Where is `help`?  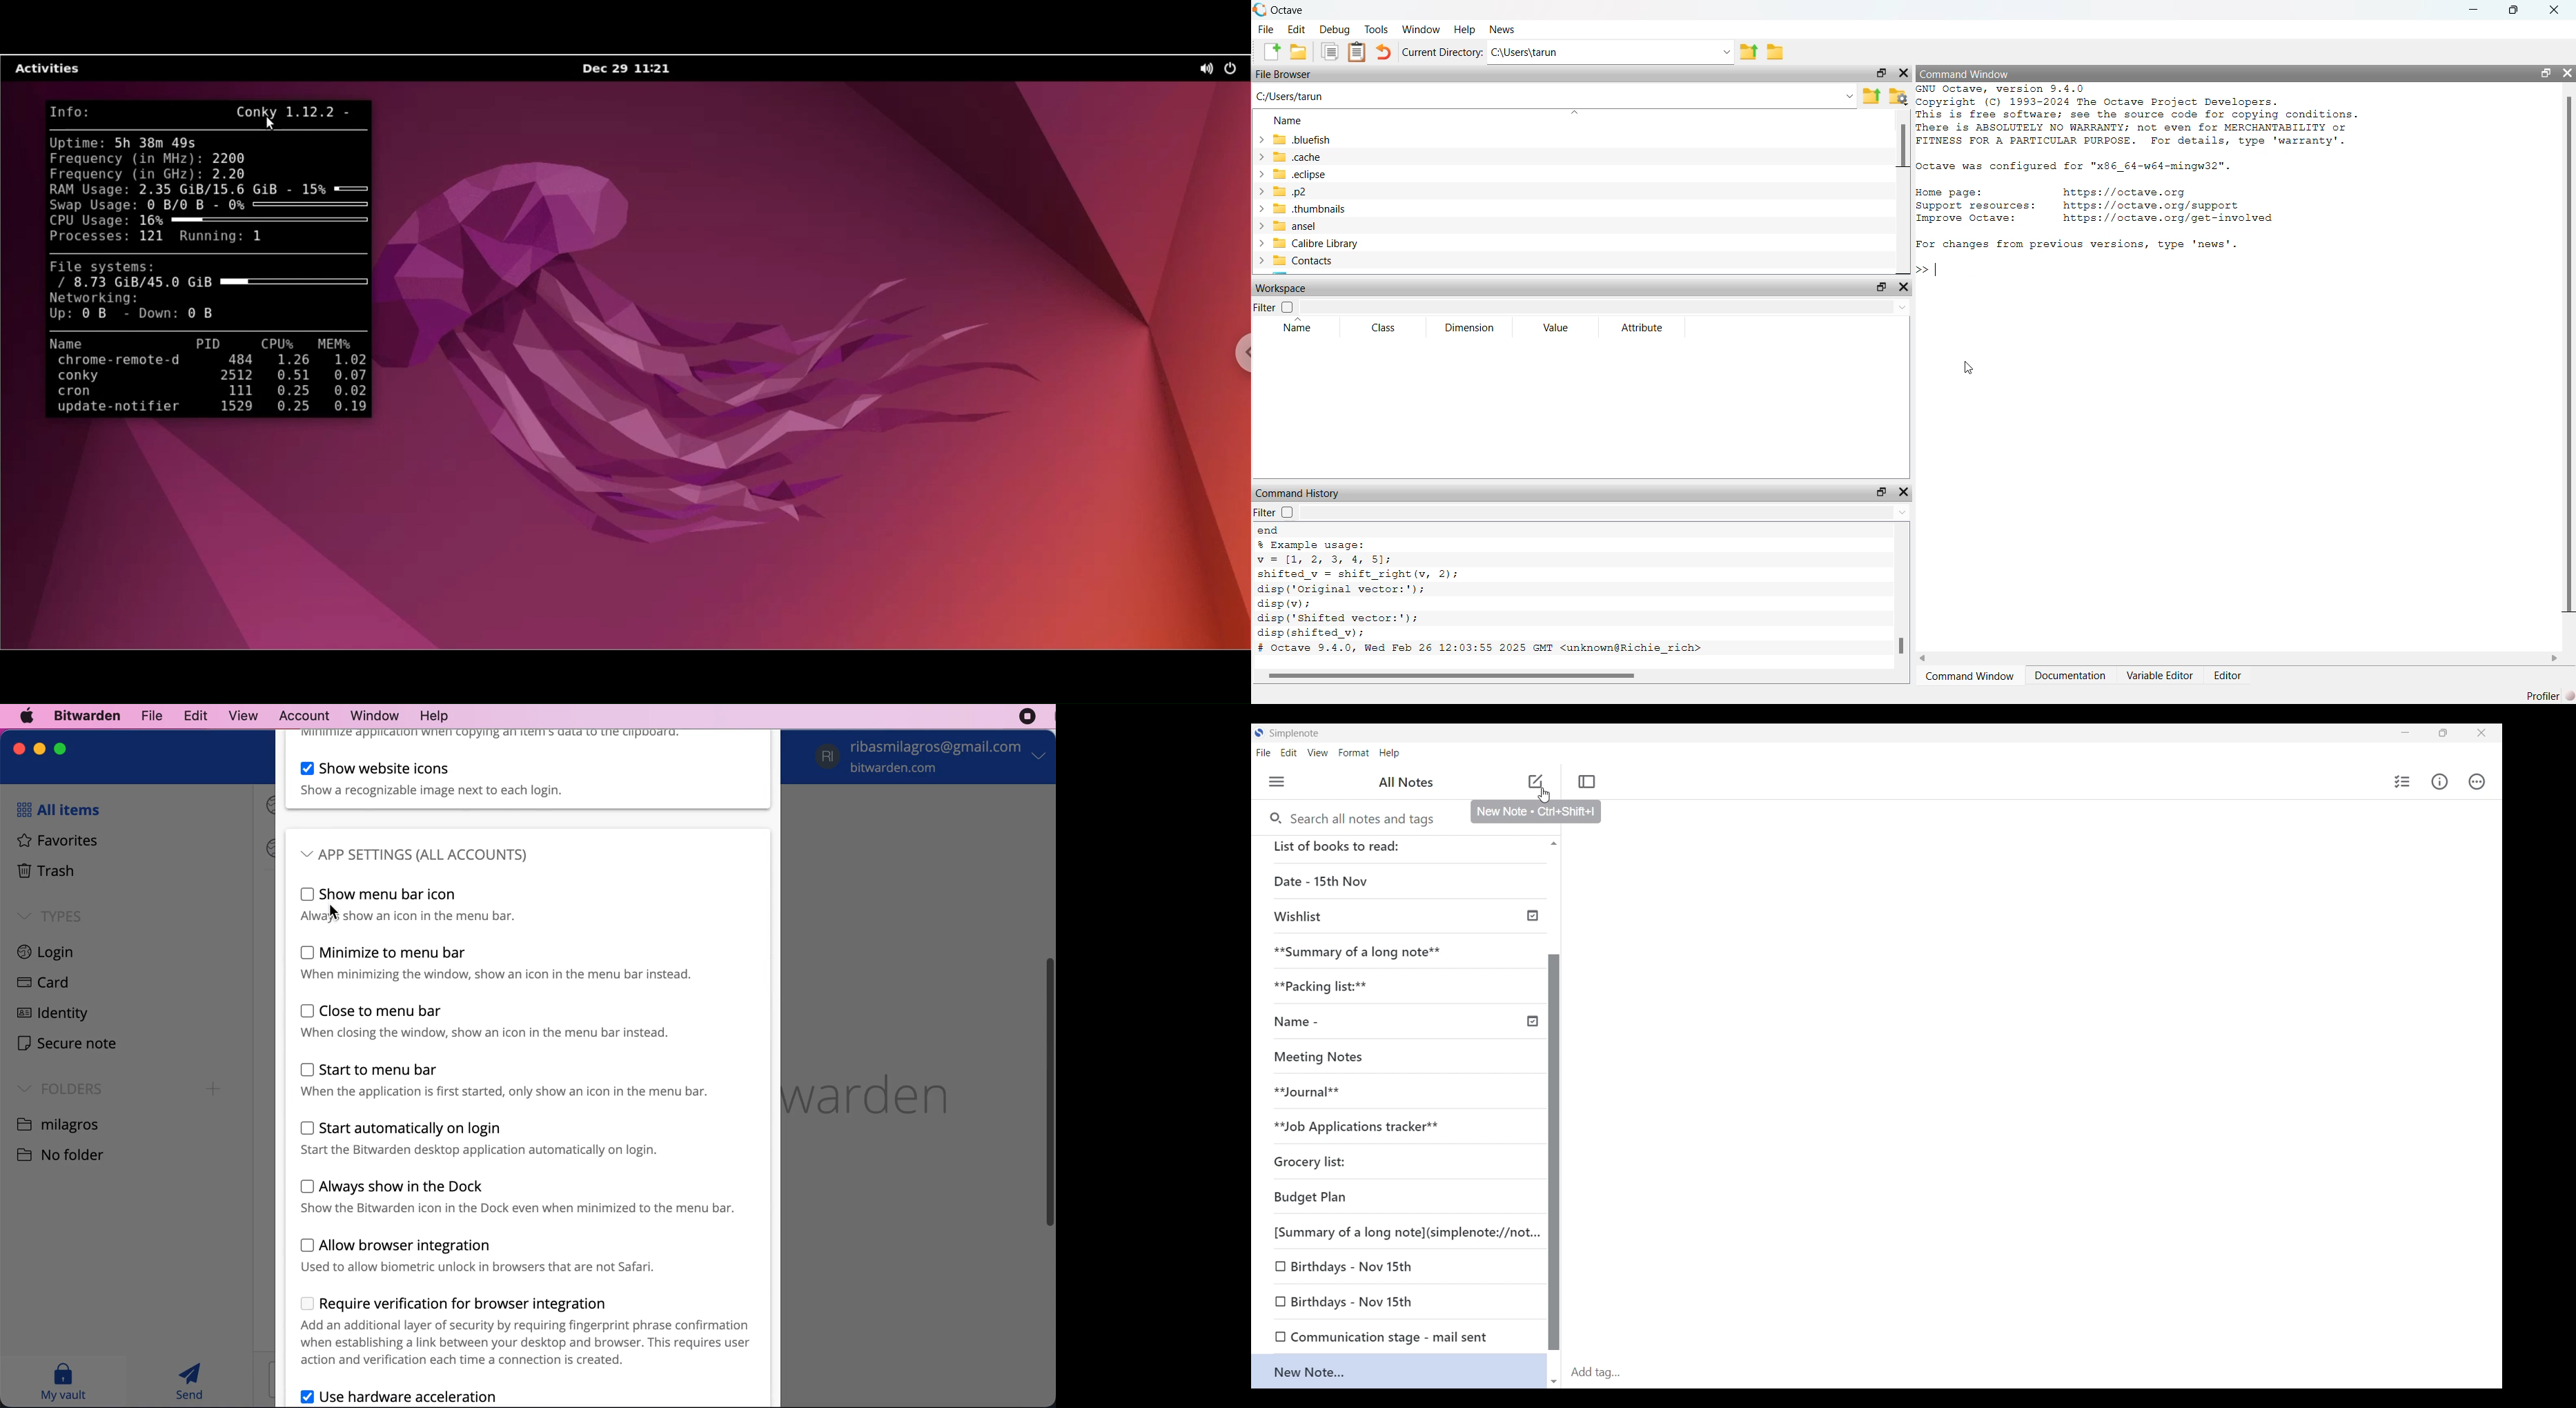
help is located at coordinates (434, 717).